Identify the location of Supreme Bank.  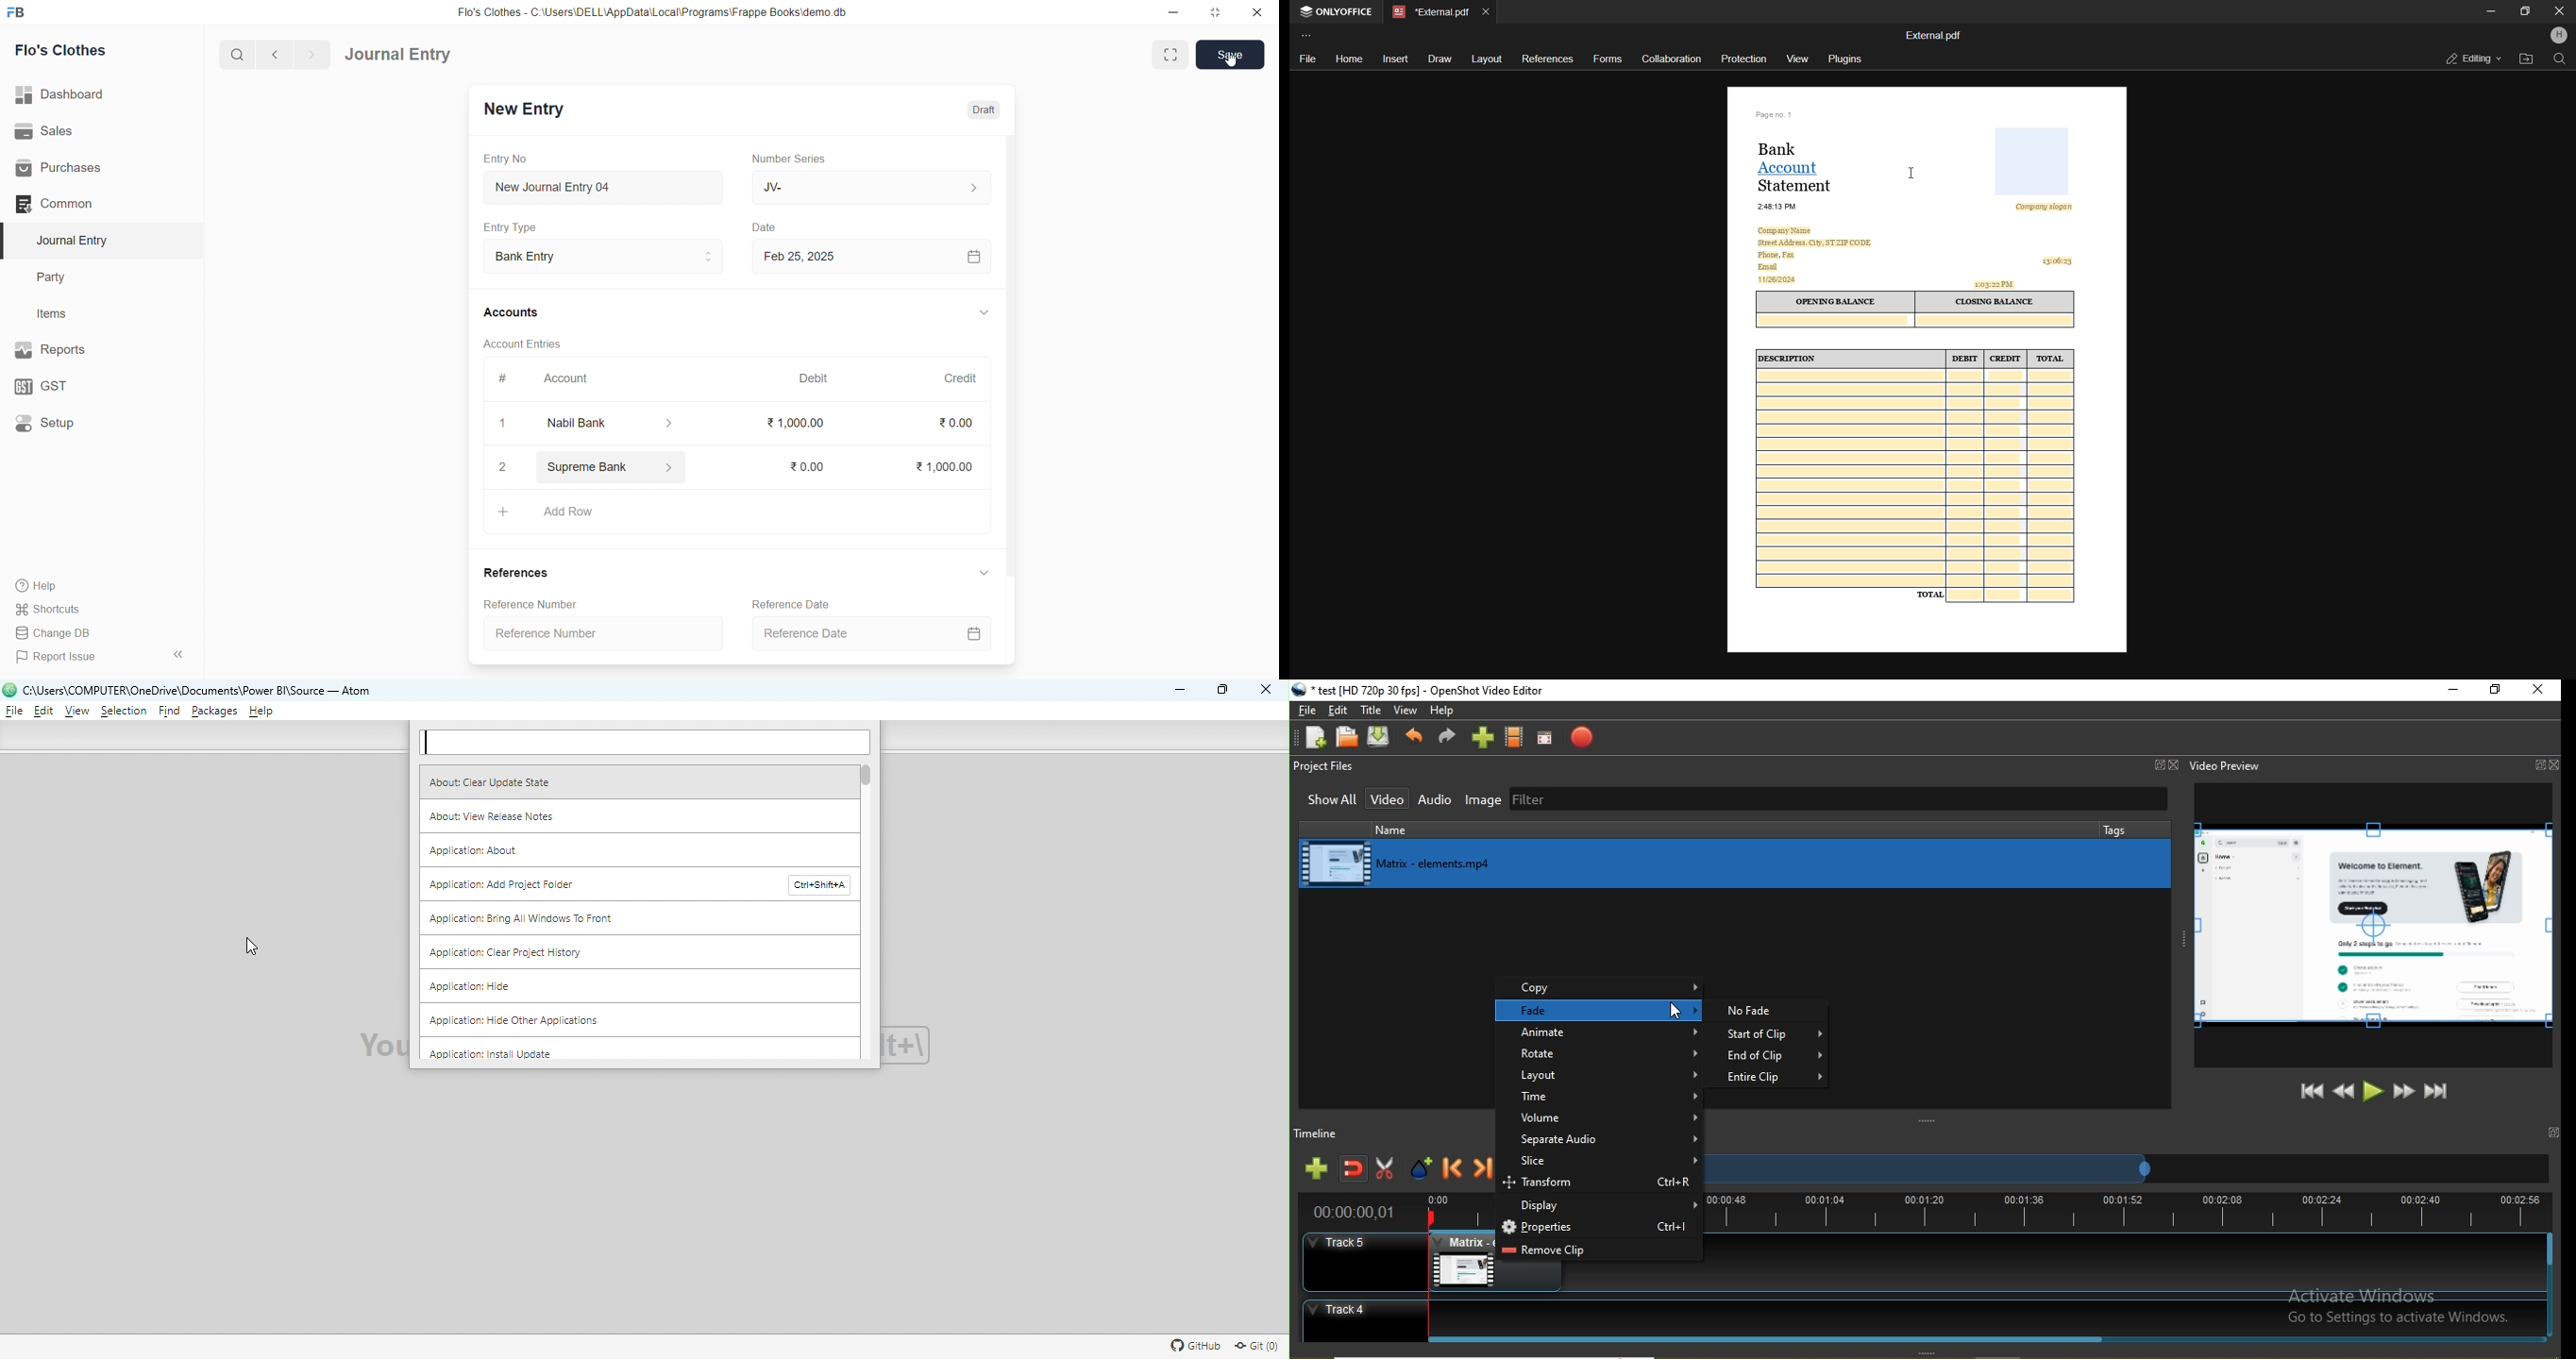
(612, 470).